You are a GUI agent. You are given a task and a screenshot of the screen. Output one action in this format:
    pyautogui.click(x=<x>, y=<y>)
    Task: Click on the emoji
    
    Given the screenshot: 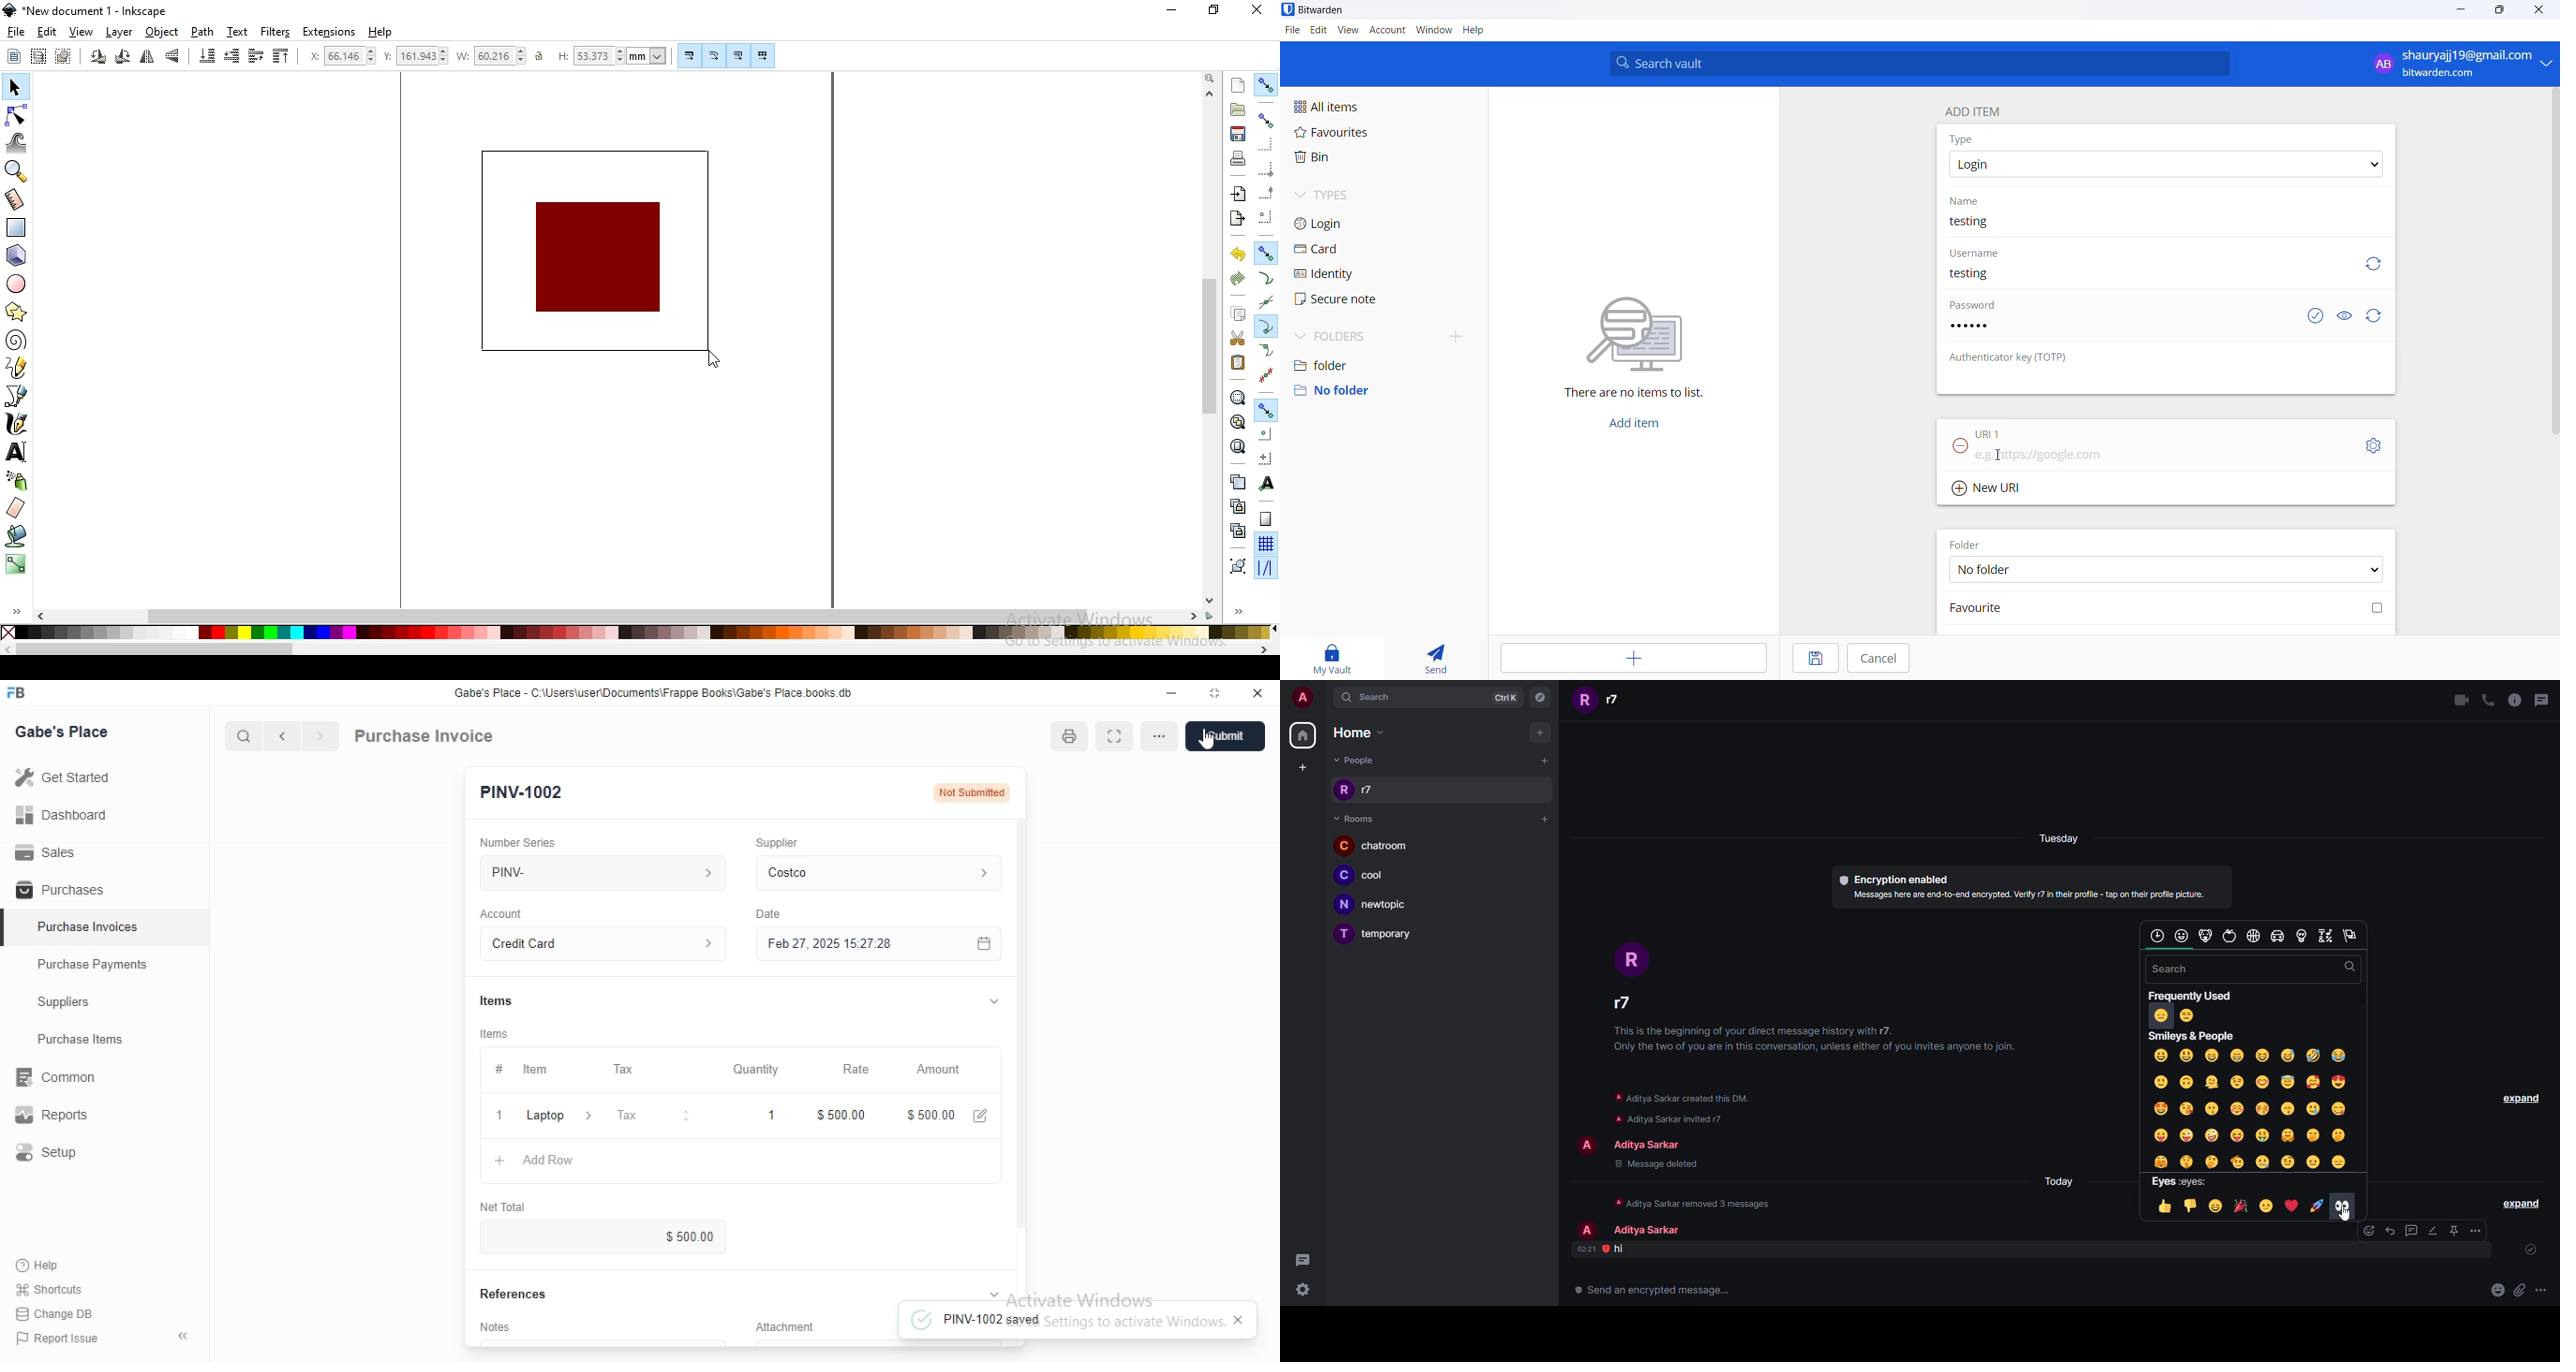 What is the action you would take?
    pyautogui.click(x=2497, y=1291)
    